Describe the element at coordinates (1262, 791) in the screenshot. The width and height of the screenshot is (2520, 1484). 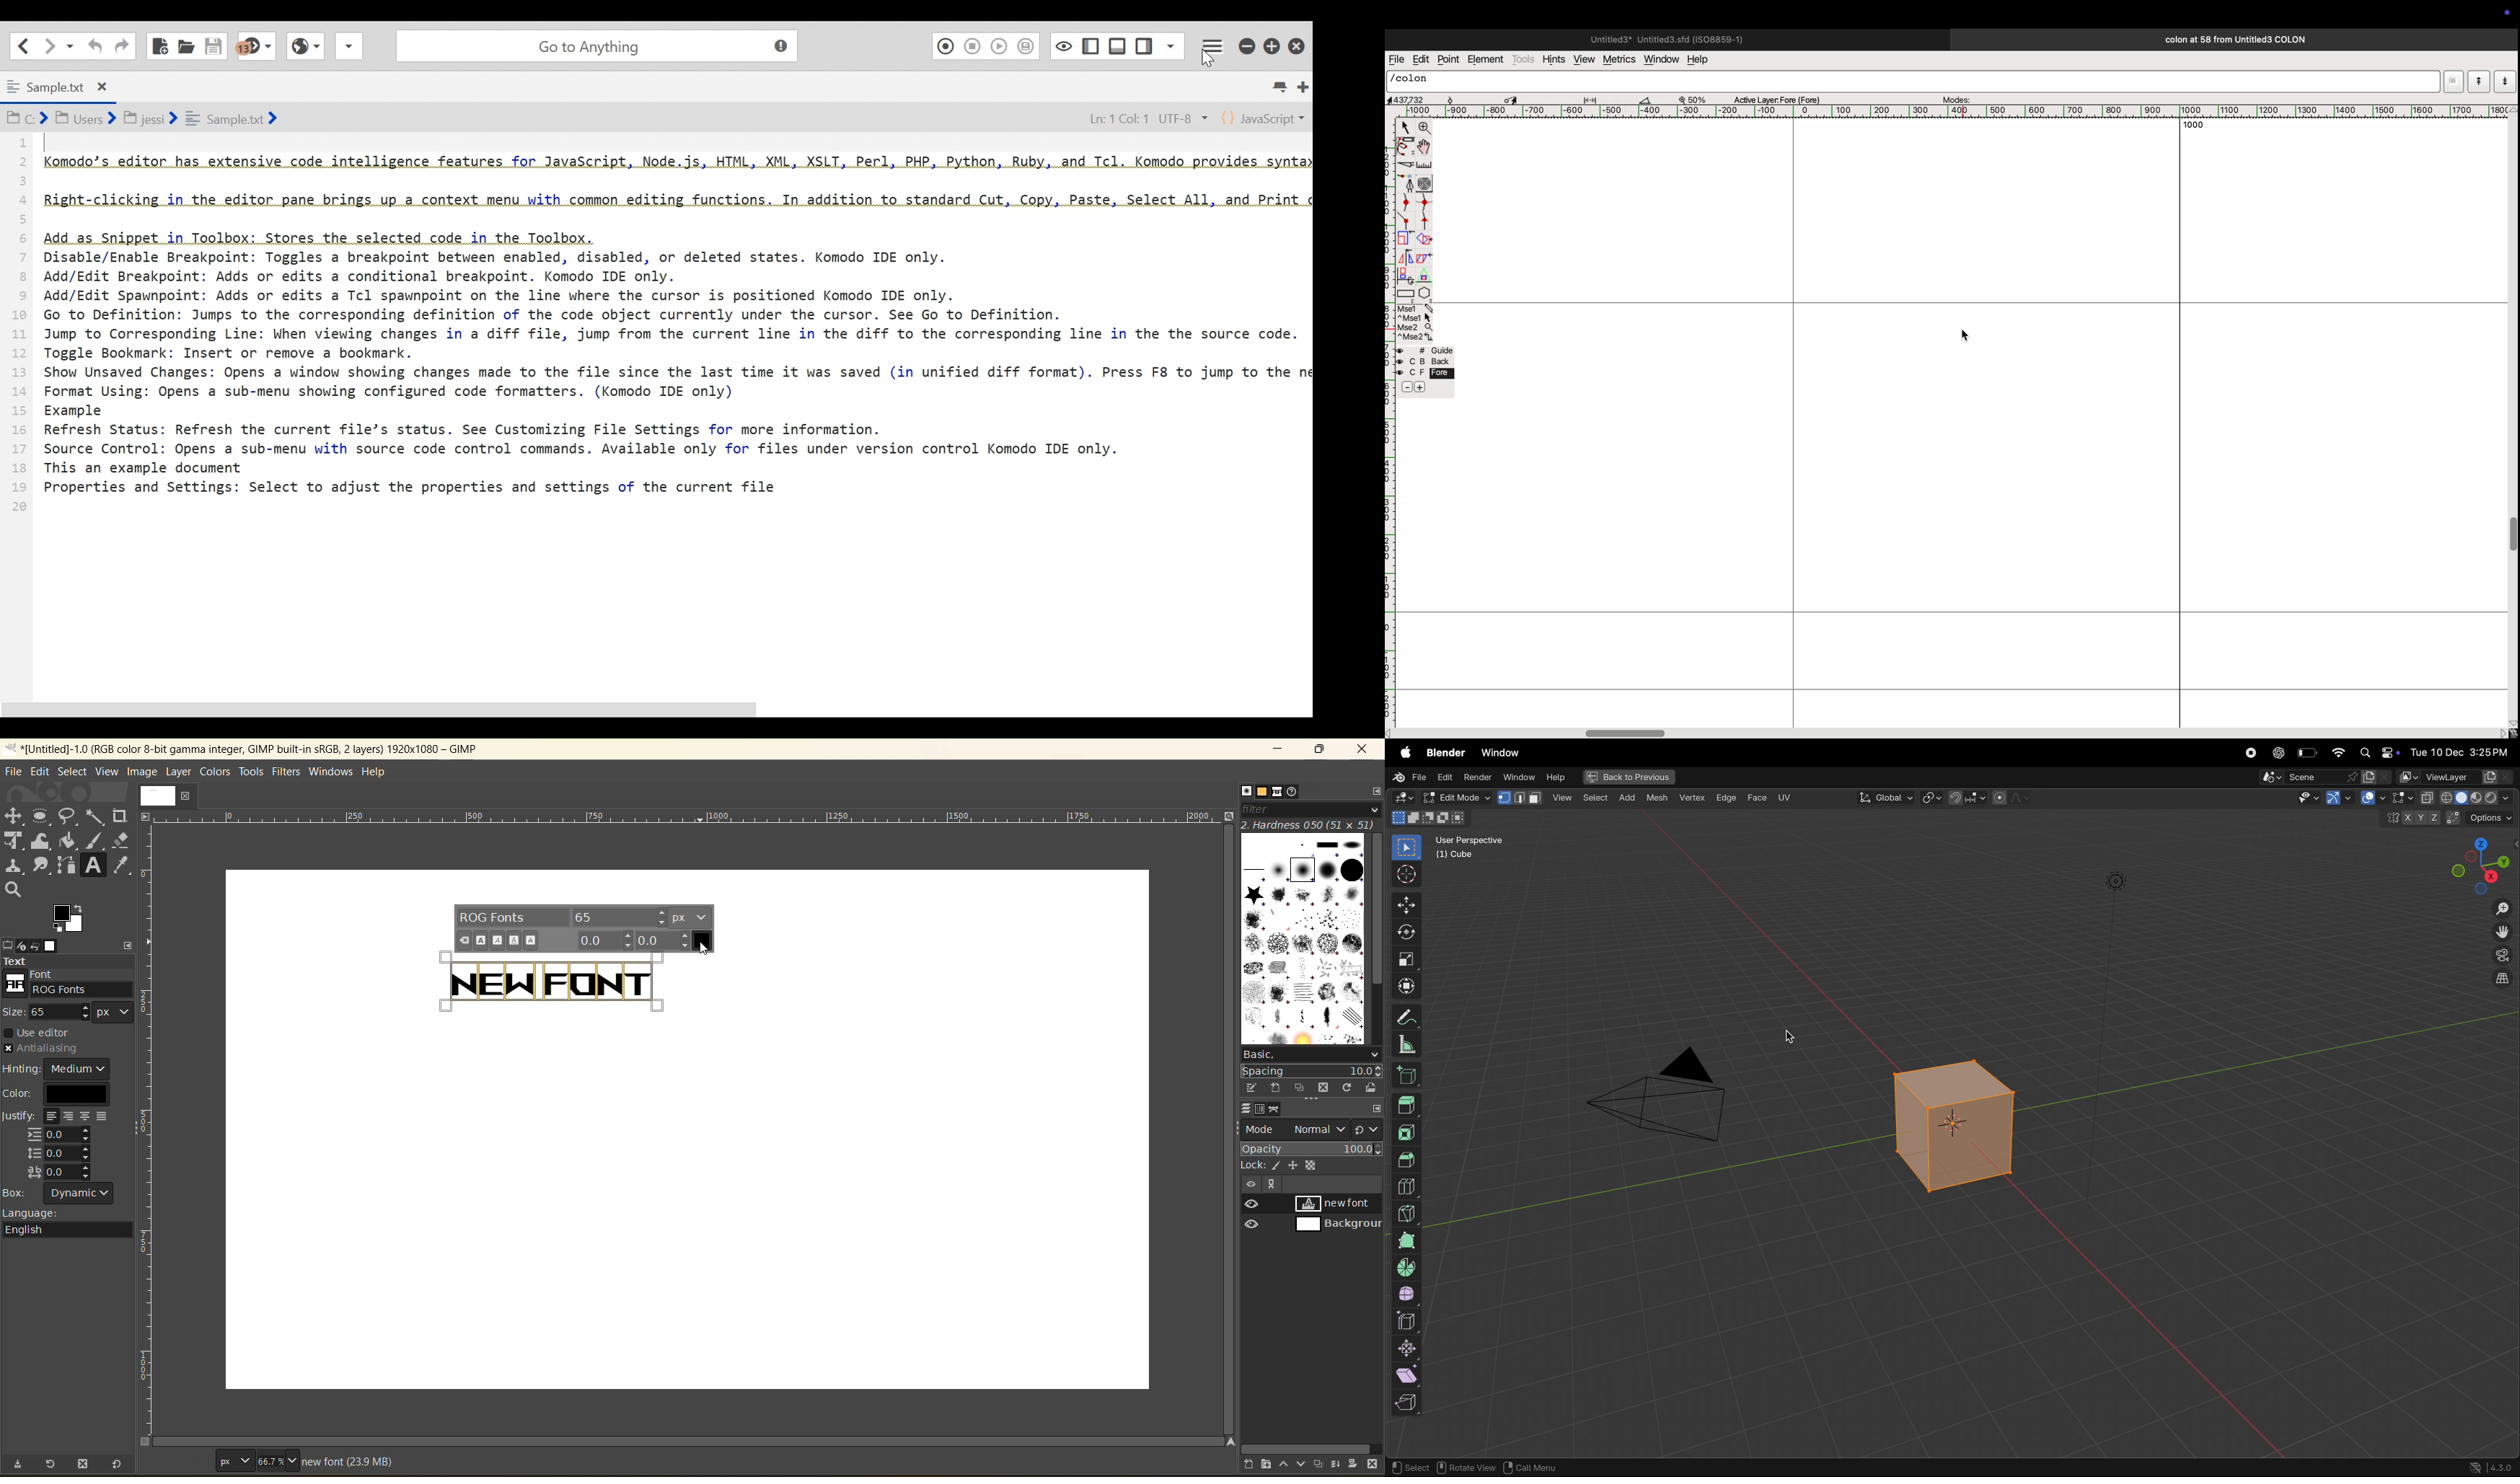
I see `patterns` at that location.